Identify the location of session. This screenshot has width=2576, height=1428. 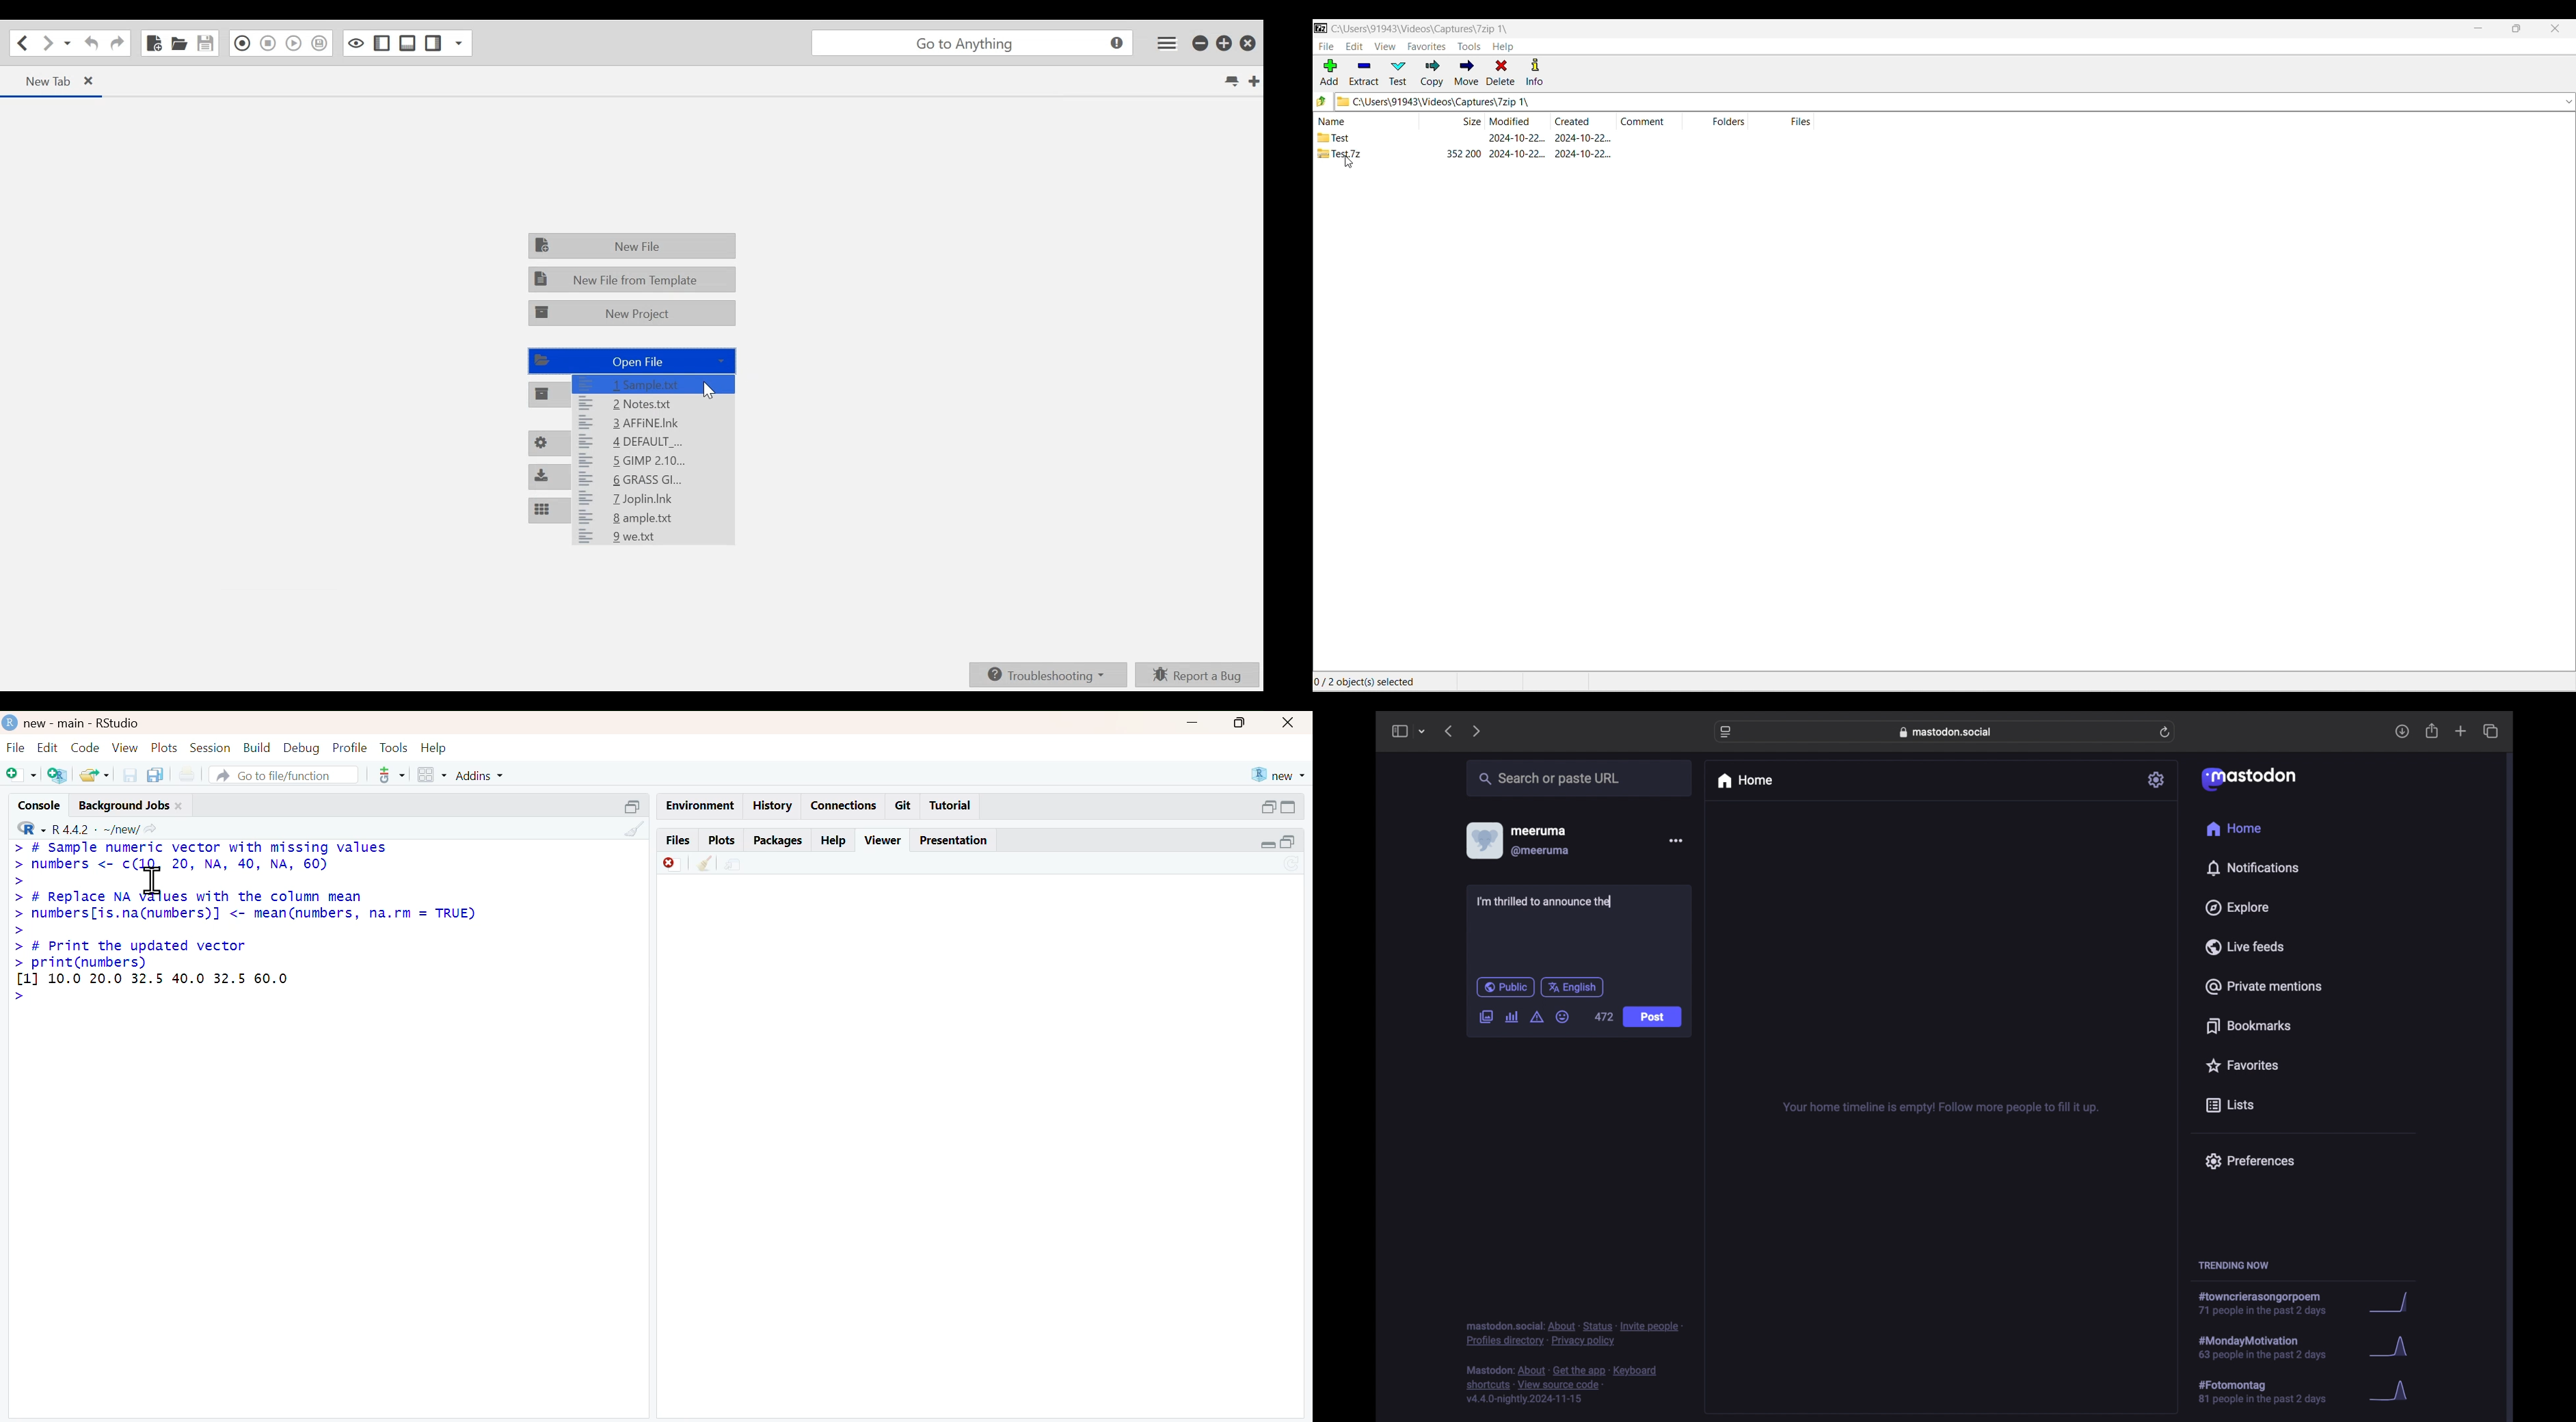
(211, 748).